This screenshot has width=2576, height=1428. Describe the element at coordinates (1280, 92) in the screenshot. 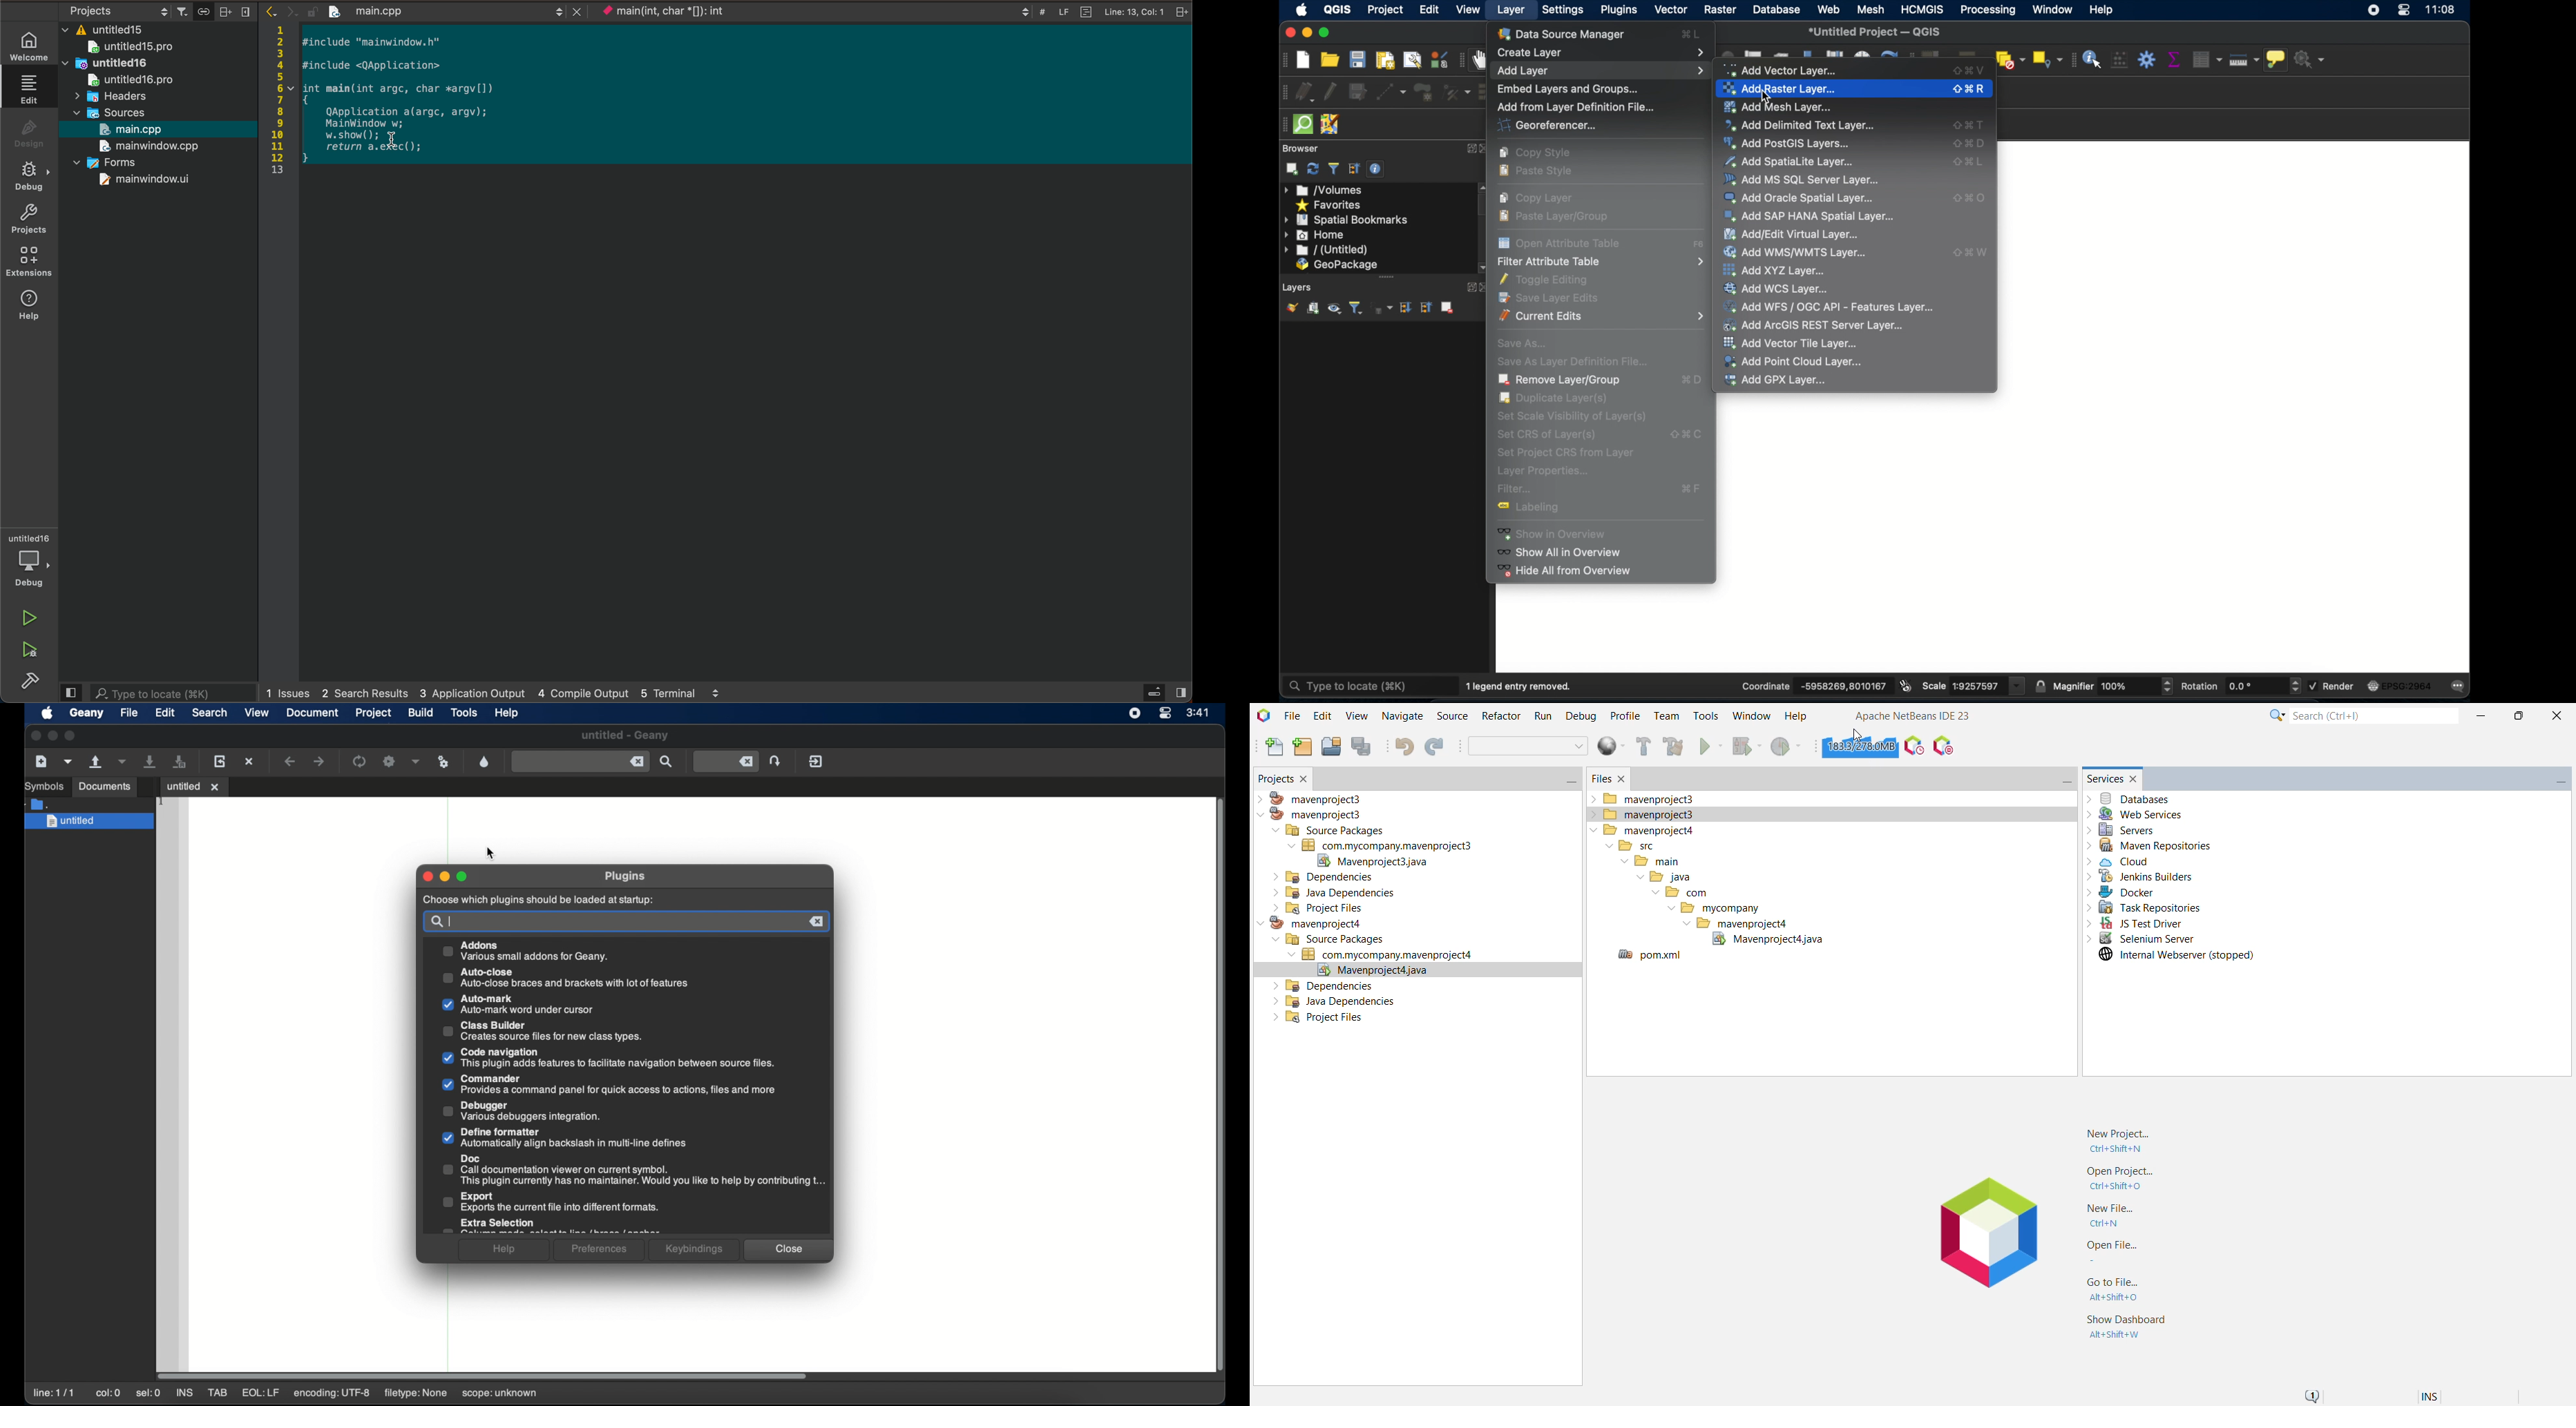

I see `digitizing toolbar` at that location.